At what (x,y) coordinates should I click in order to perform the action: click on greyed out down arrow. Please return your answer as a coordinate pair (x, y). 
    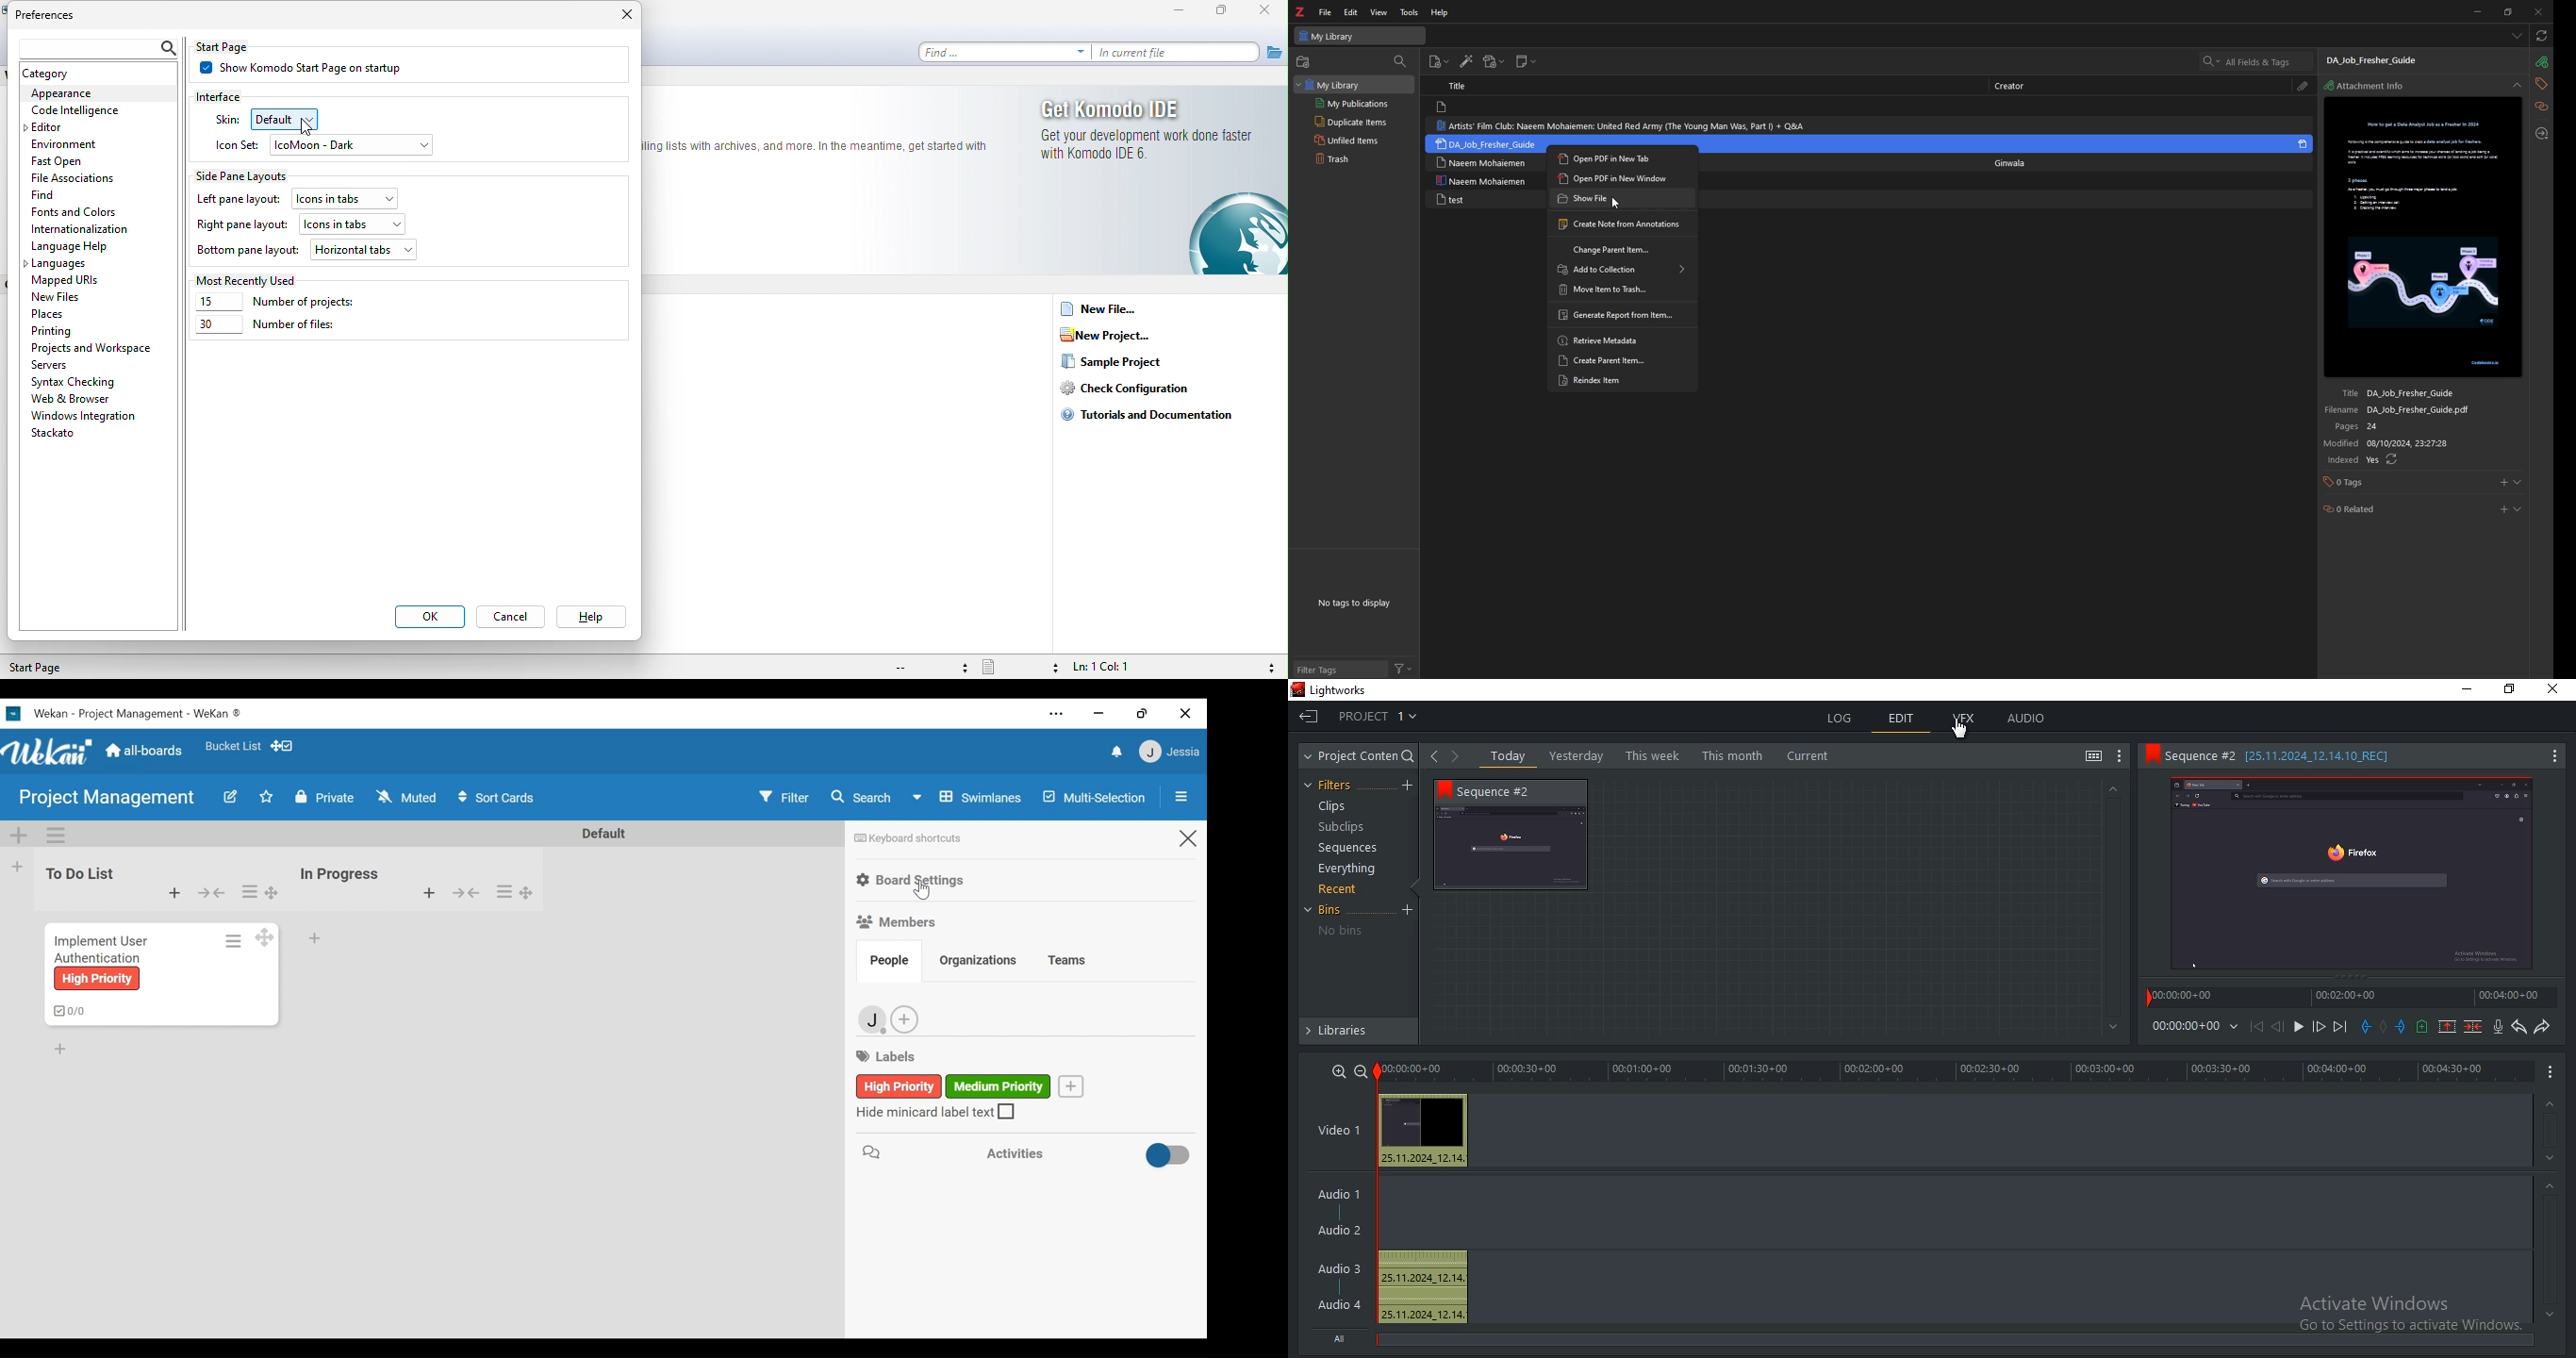
    Looking at the image, I should click on (2551, 1309).